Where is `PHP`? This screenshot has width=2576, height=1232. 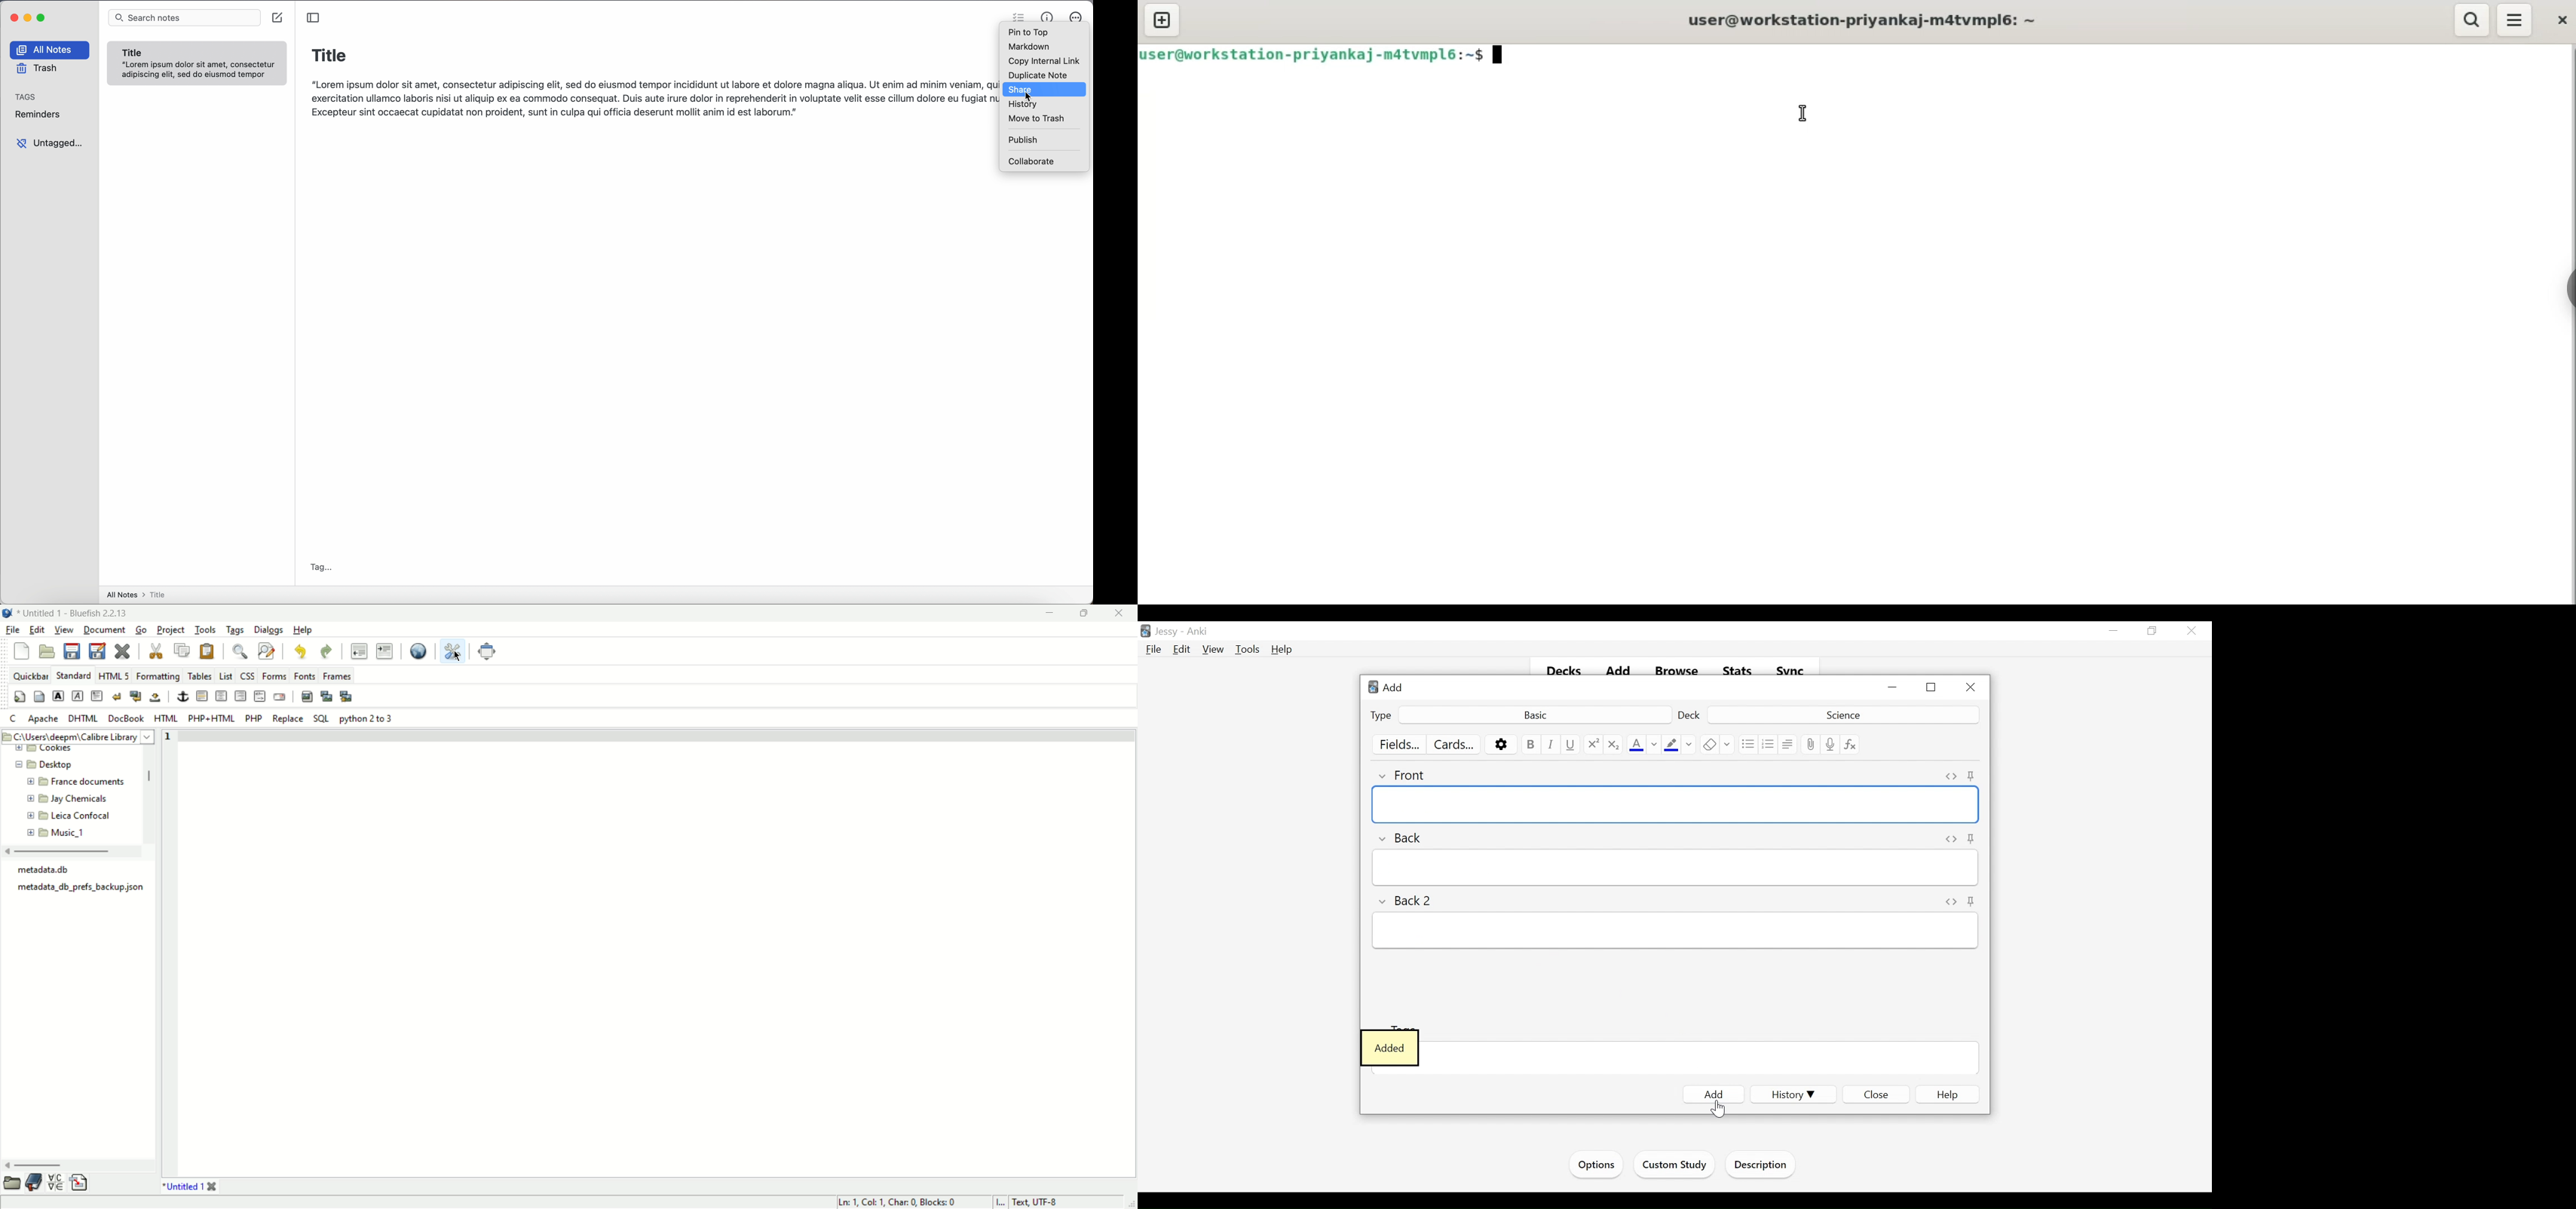 PHP is located at coordinates (255, 718).